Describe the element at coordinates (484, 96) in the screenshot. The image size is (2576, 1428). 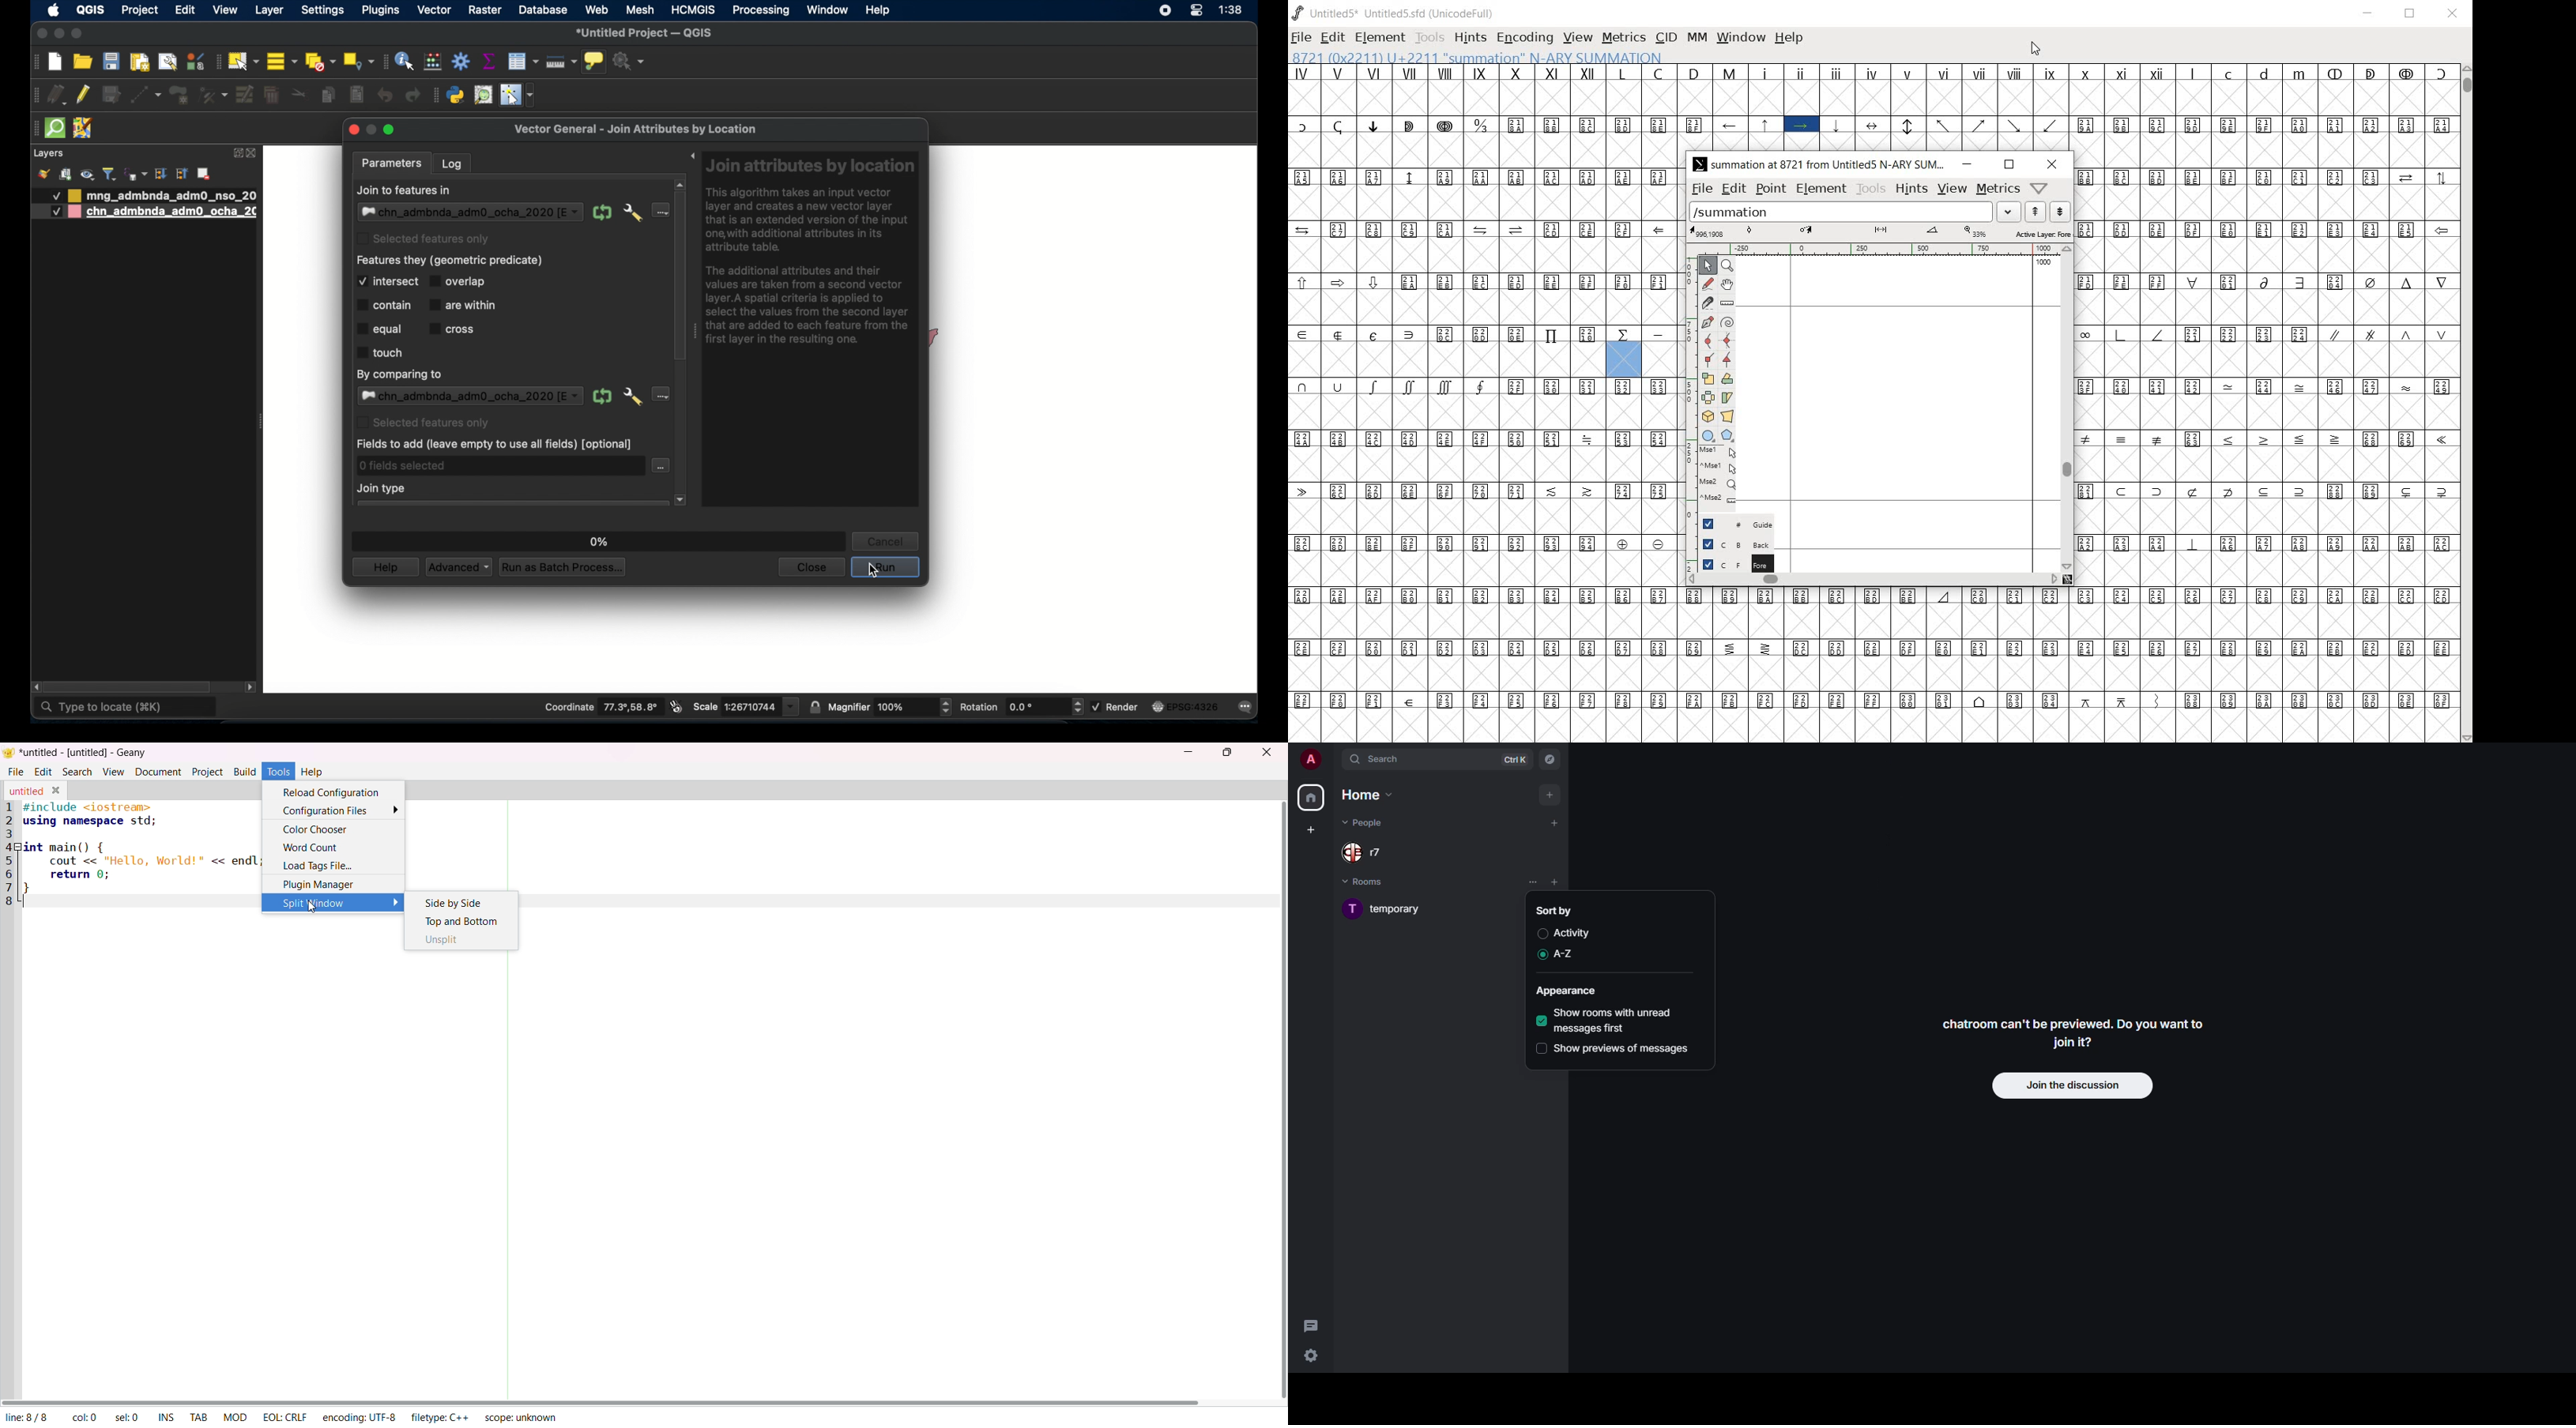
I see `osm place search` at that location.